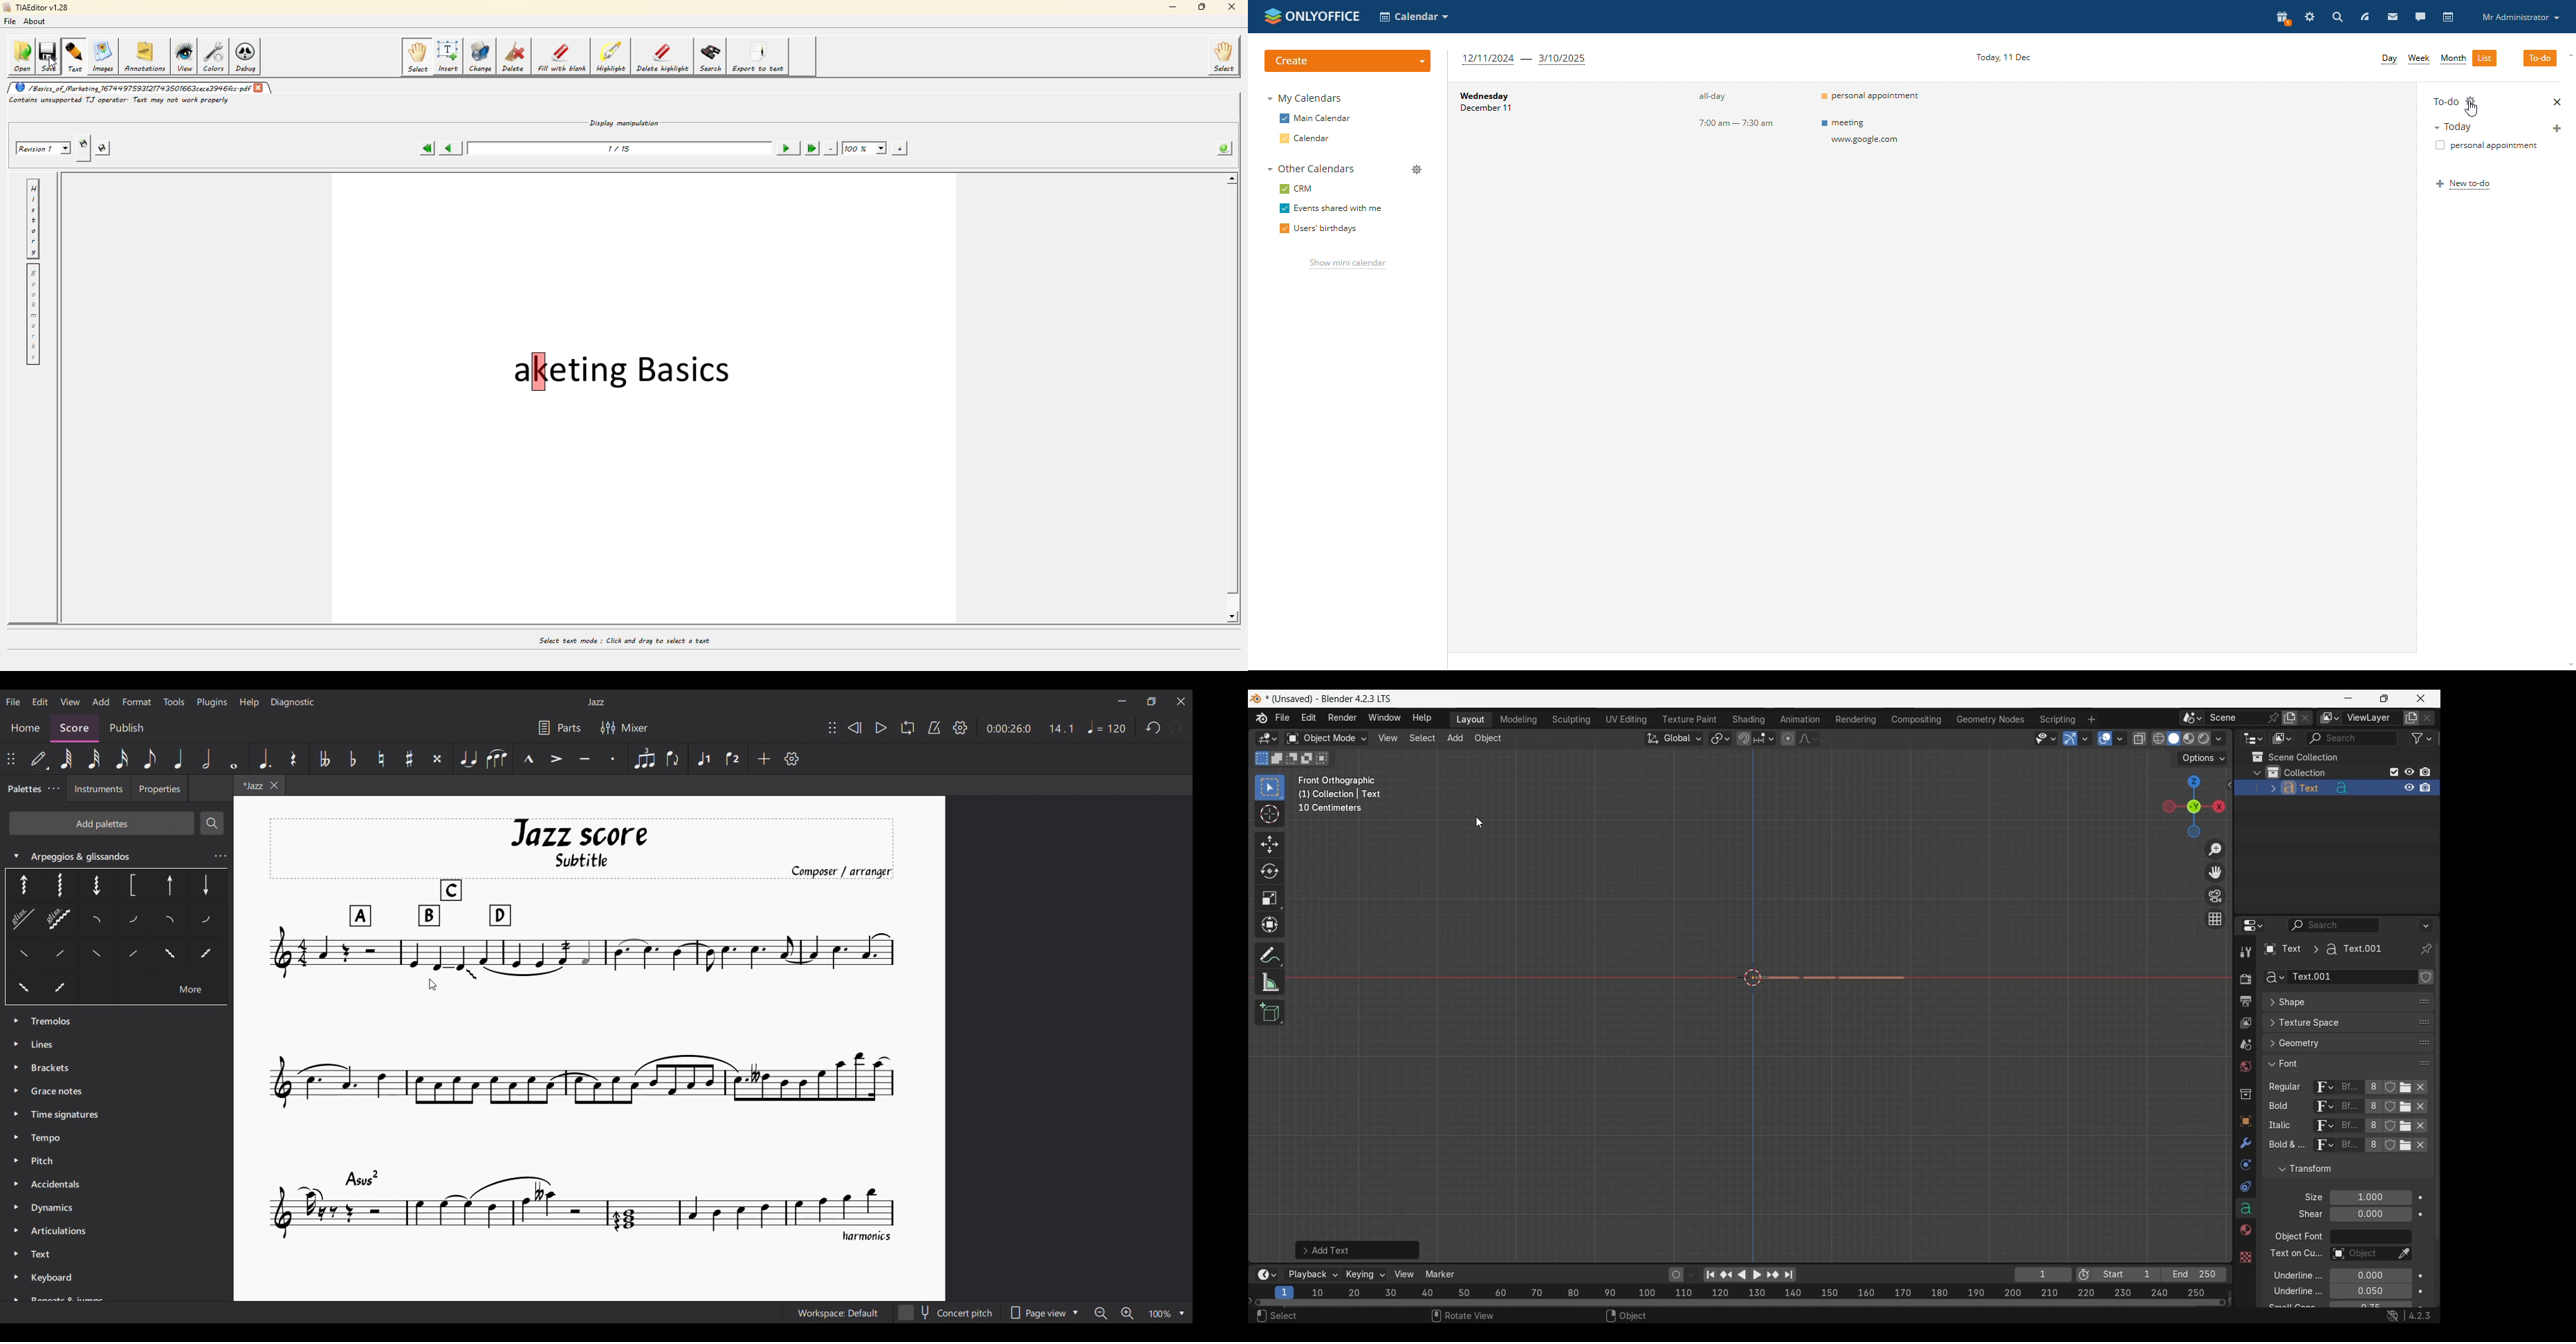  I want to click on Undo, so click(1154, 728).